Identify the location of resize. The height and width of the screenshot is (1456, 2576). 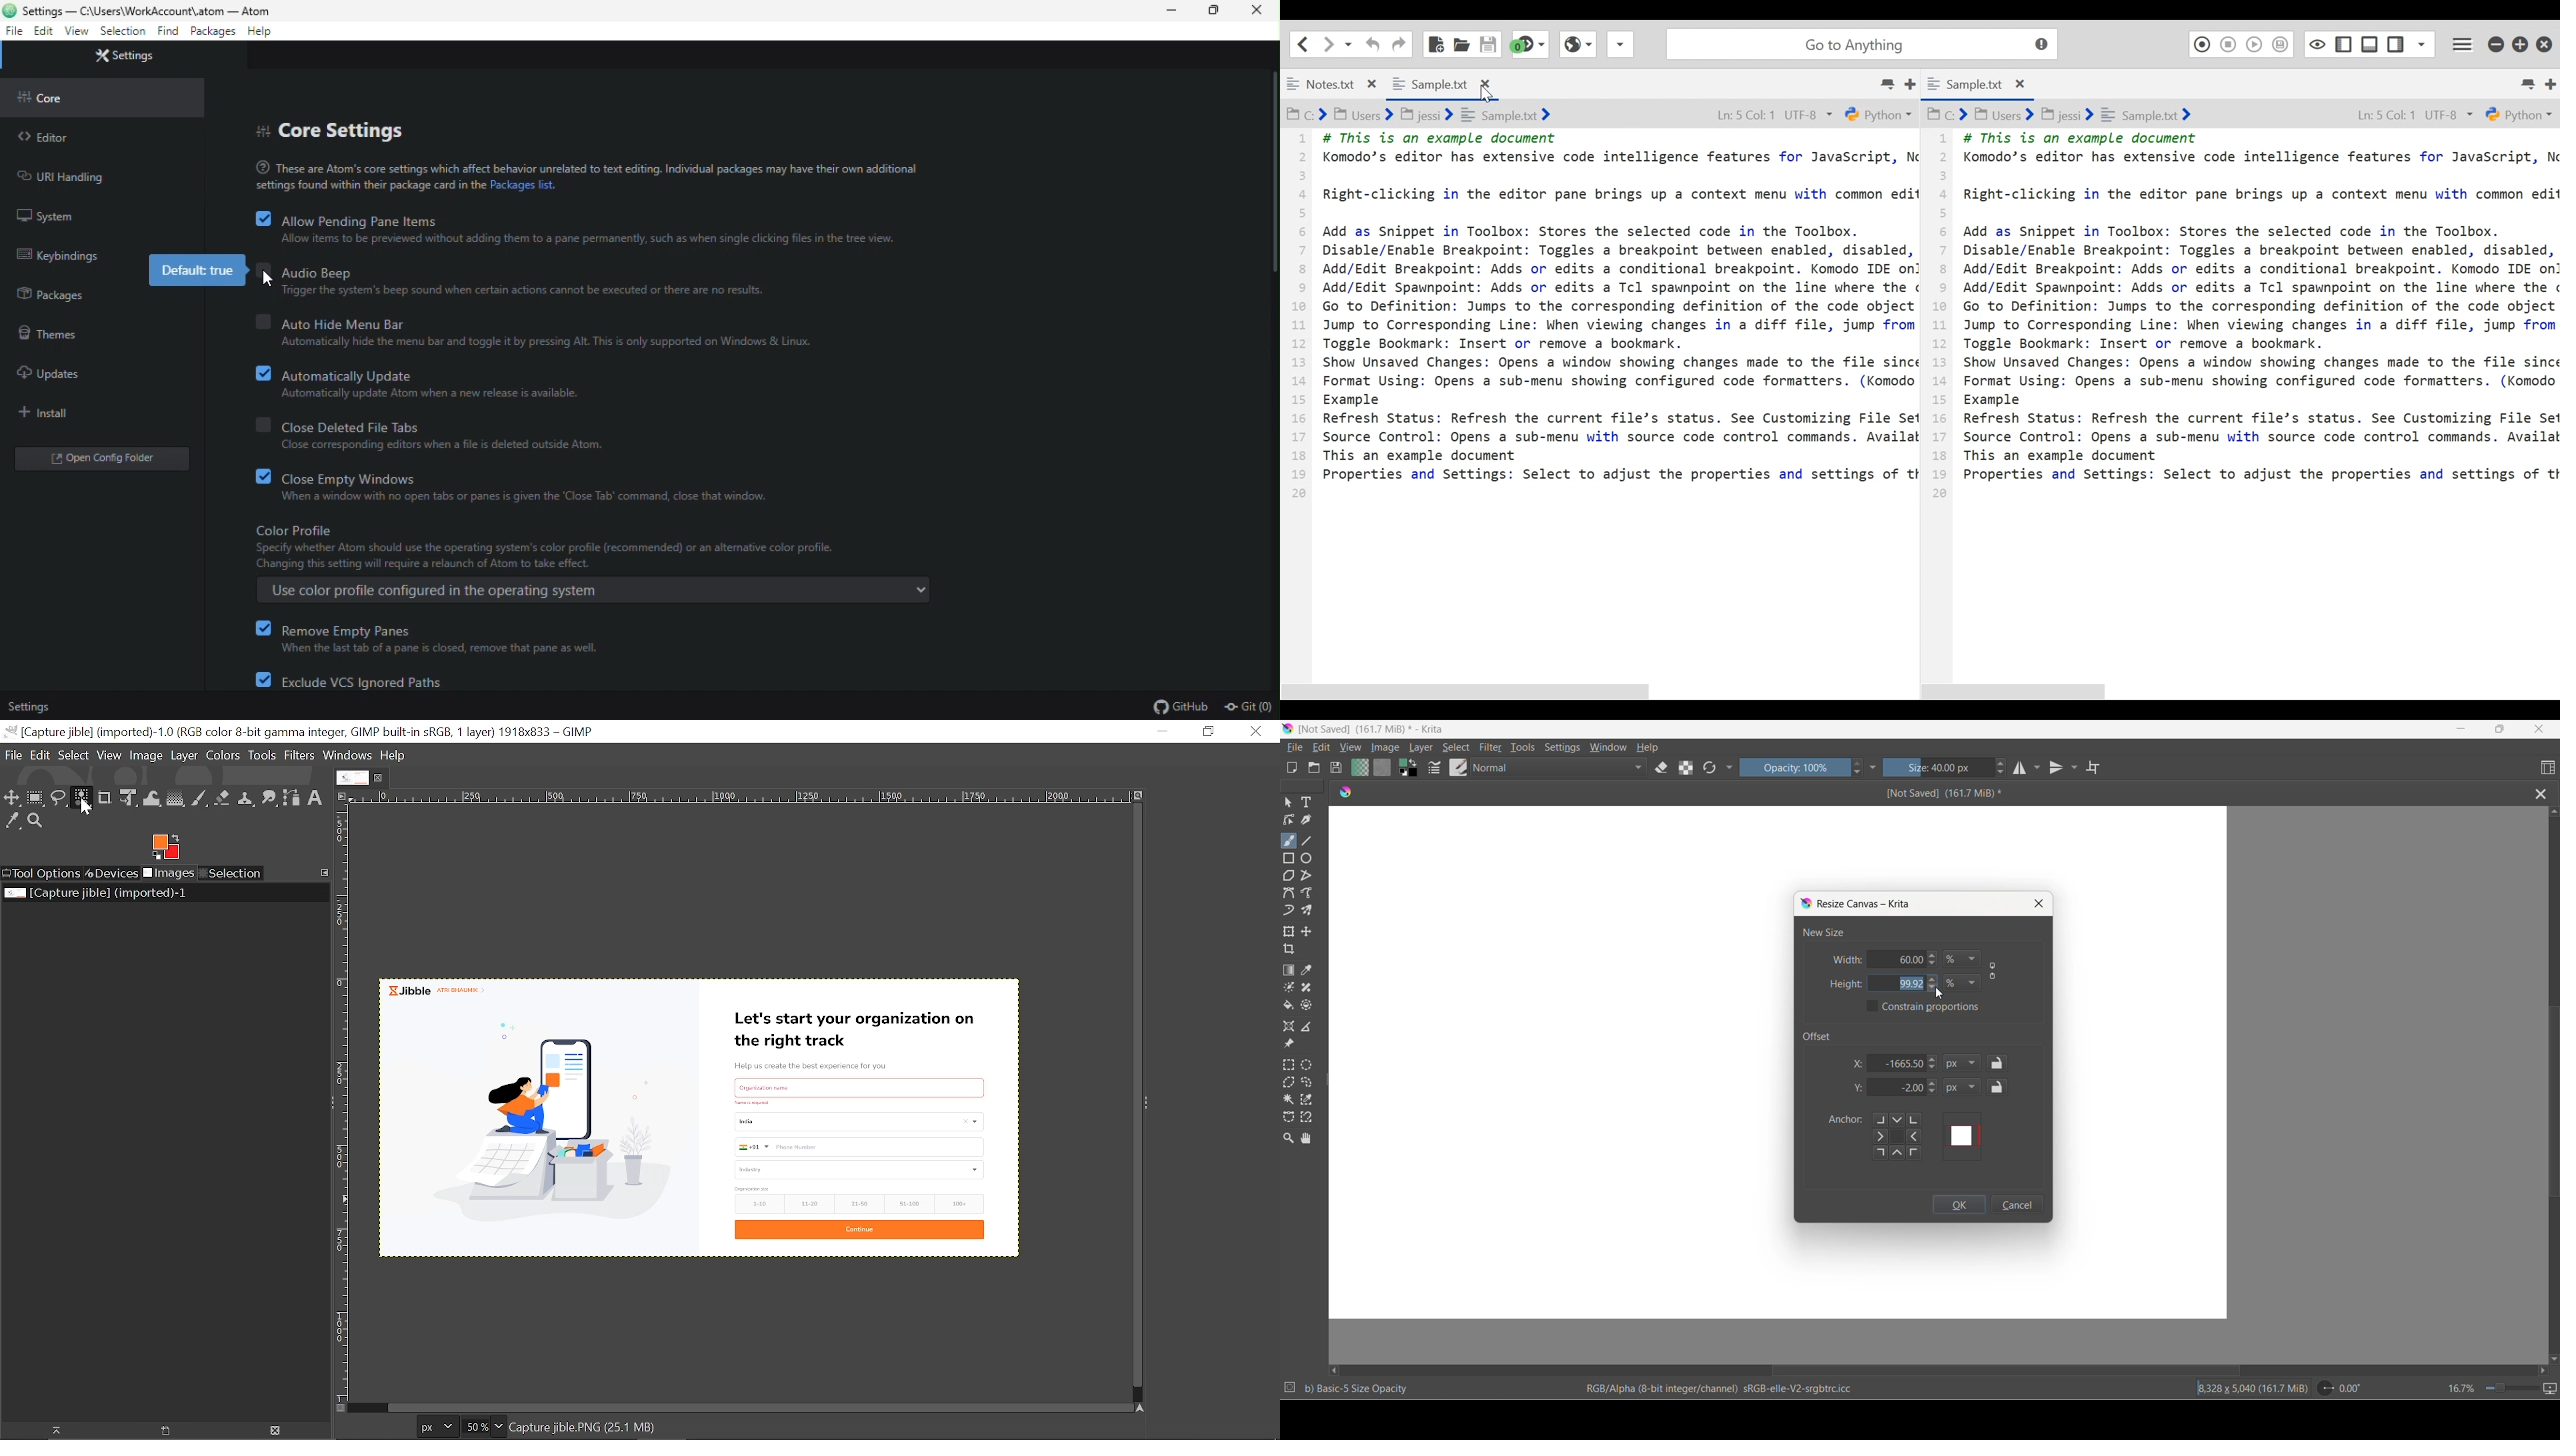
(1329, 1083).